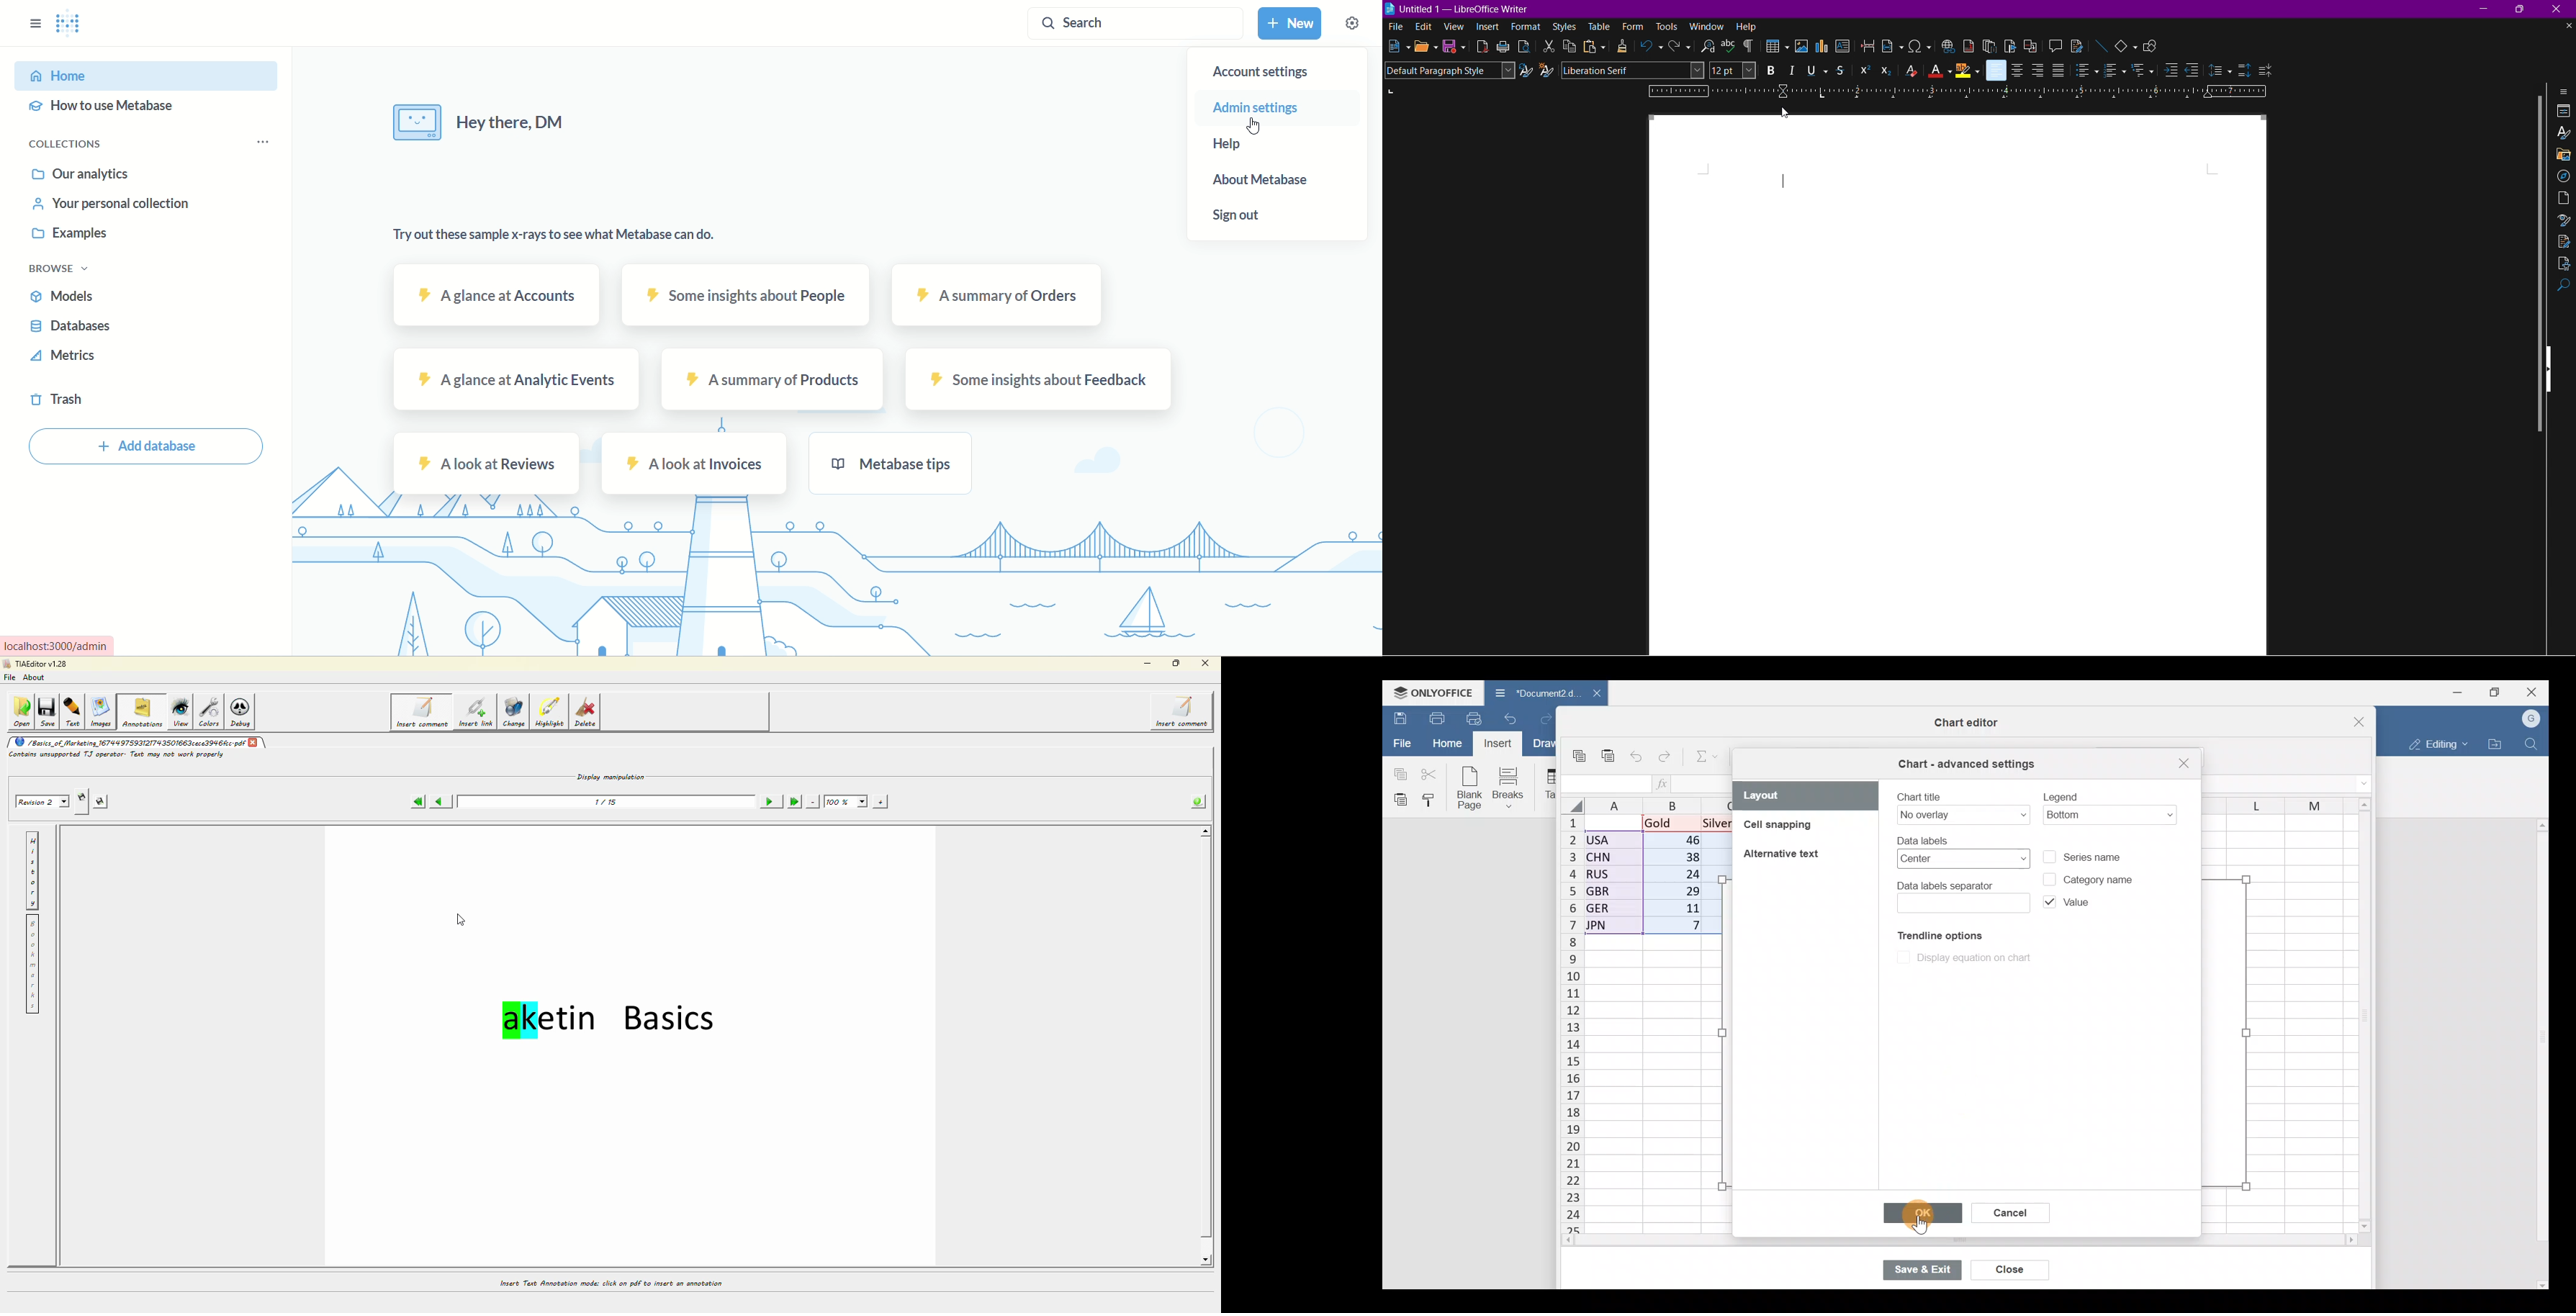 Image resolution: width=2576 pixels, height=1316 pixels. I want to click on New, so click(1397, 47).